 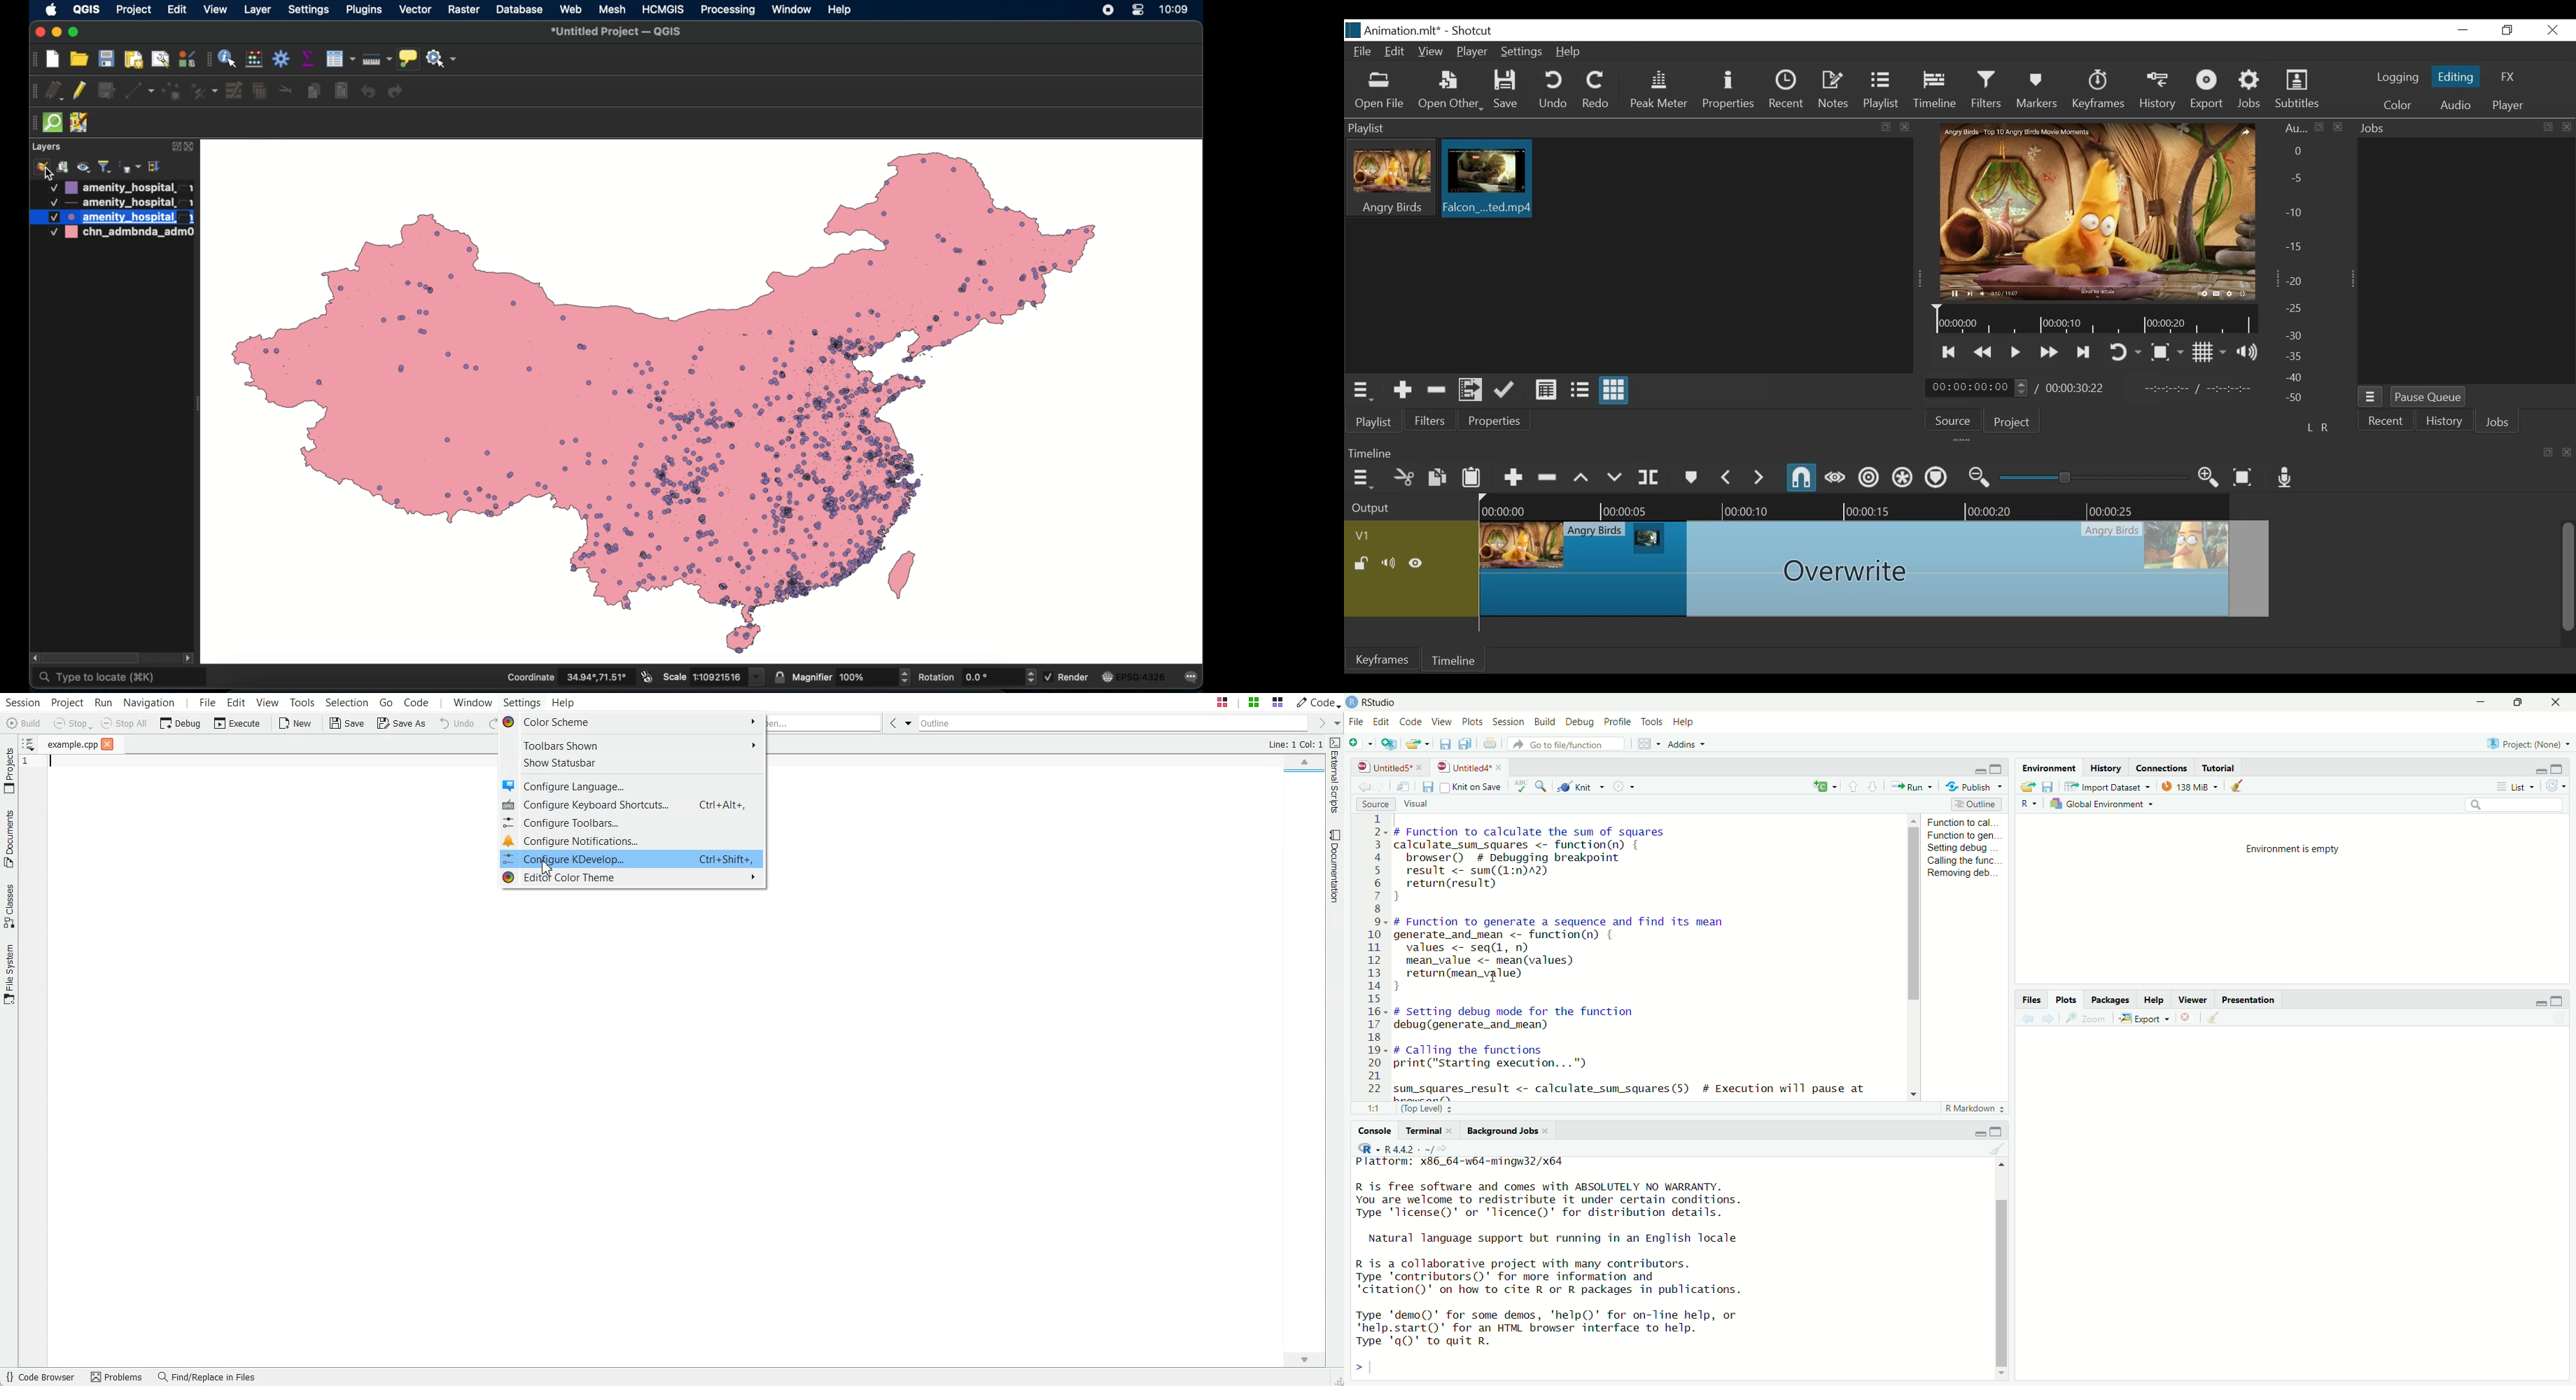 I want to click on serial numbers, so click(x=1373, y=956).